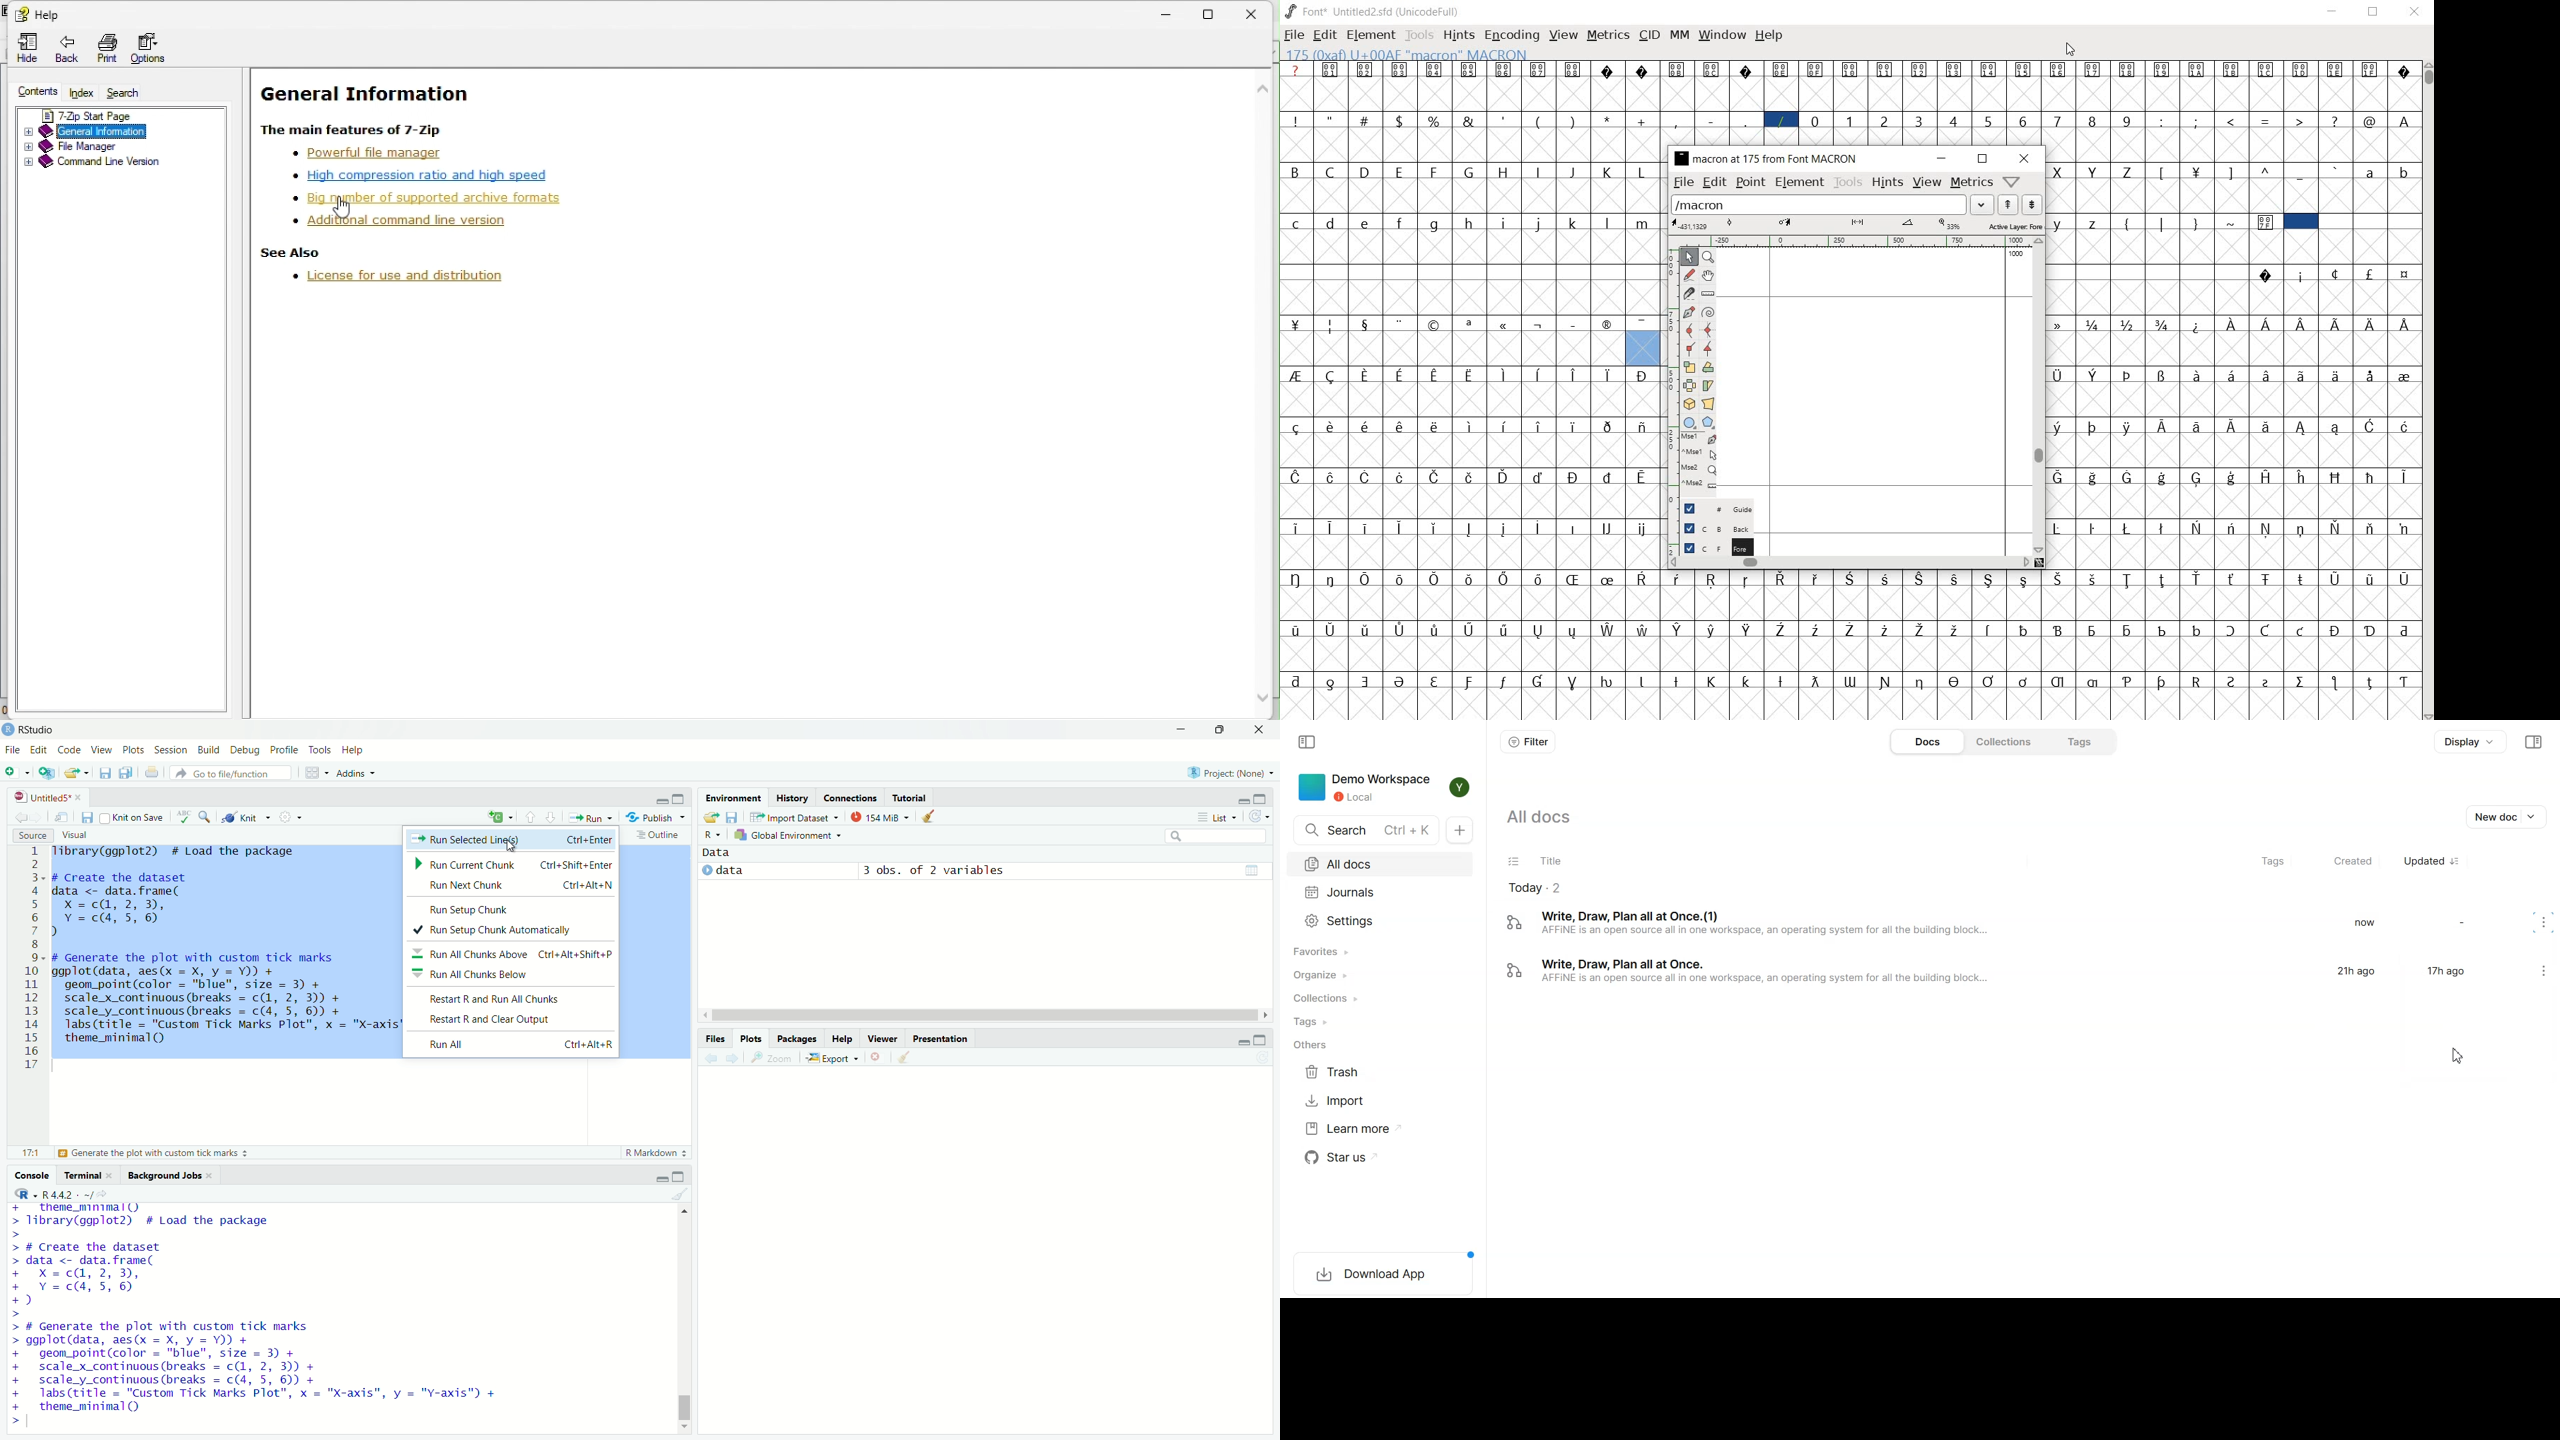 The width and height of the screenshot is (2576, 1456). I want to click on ], so click(2231, 171).